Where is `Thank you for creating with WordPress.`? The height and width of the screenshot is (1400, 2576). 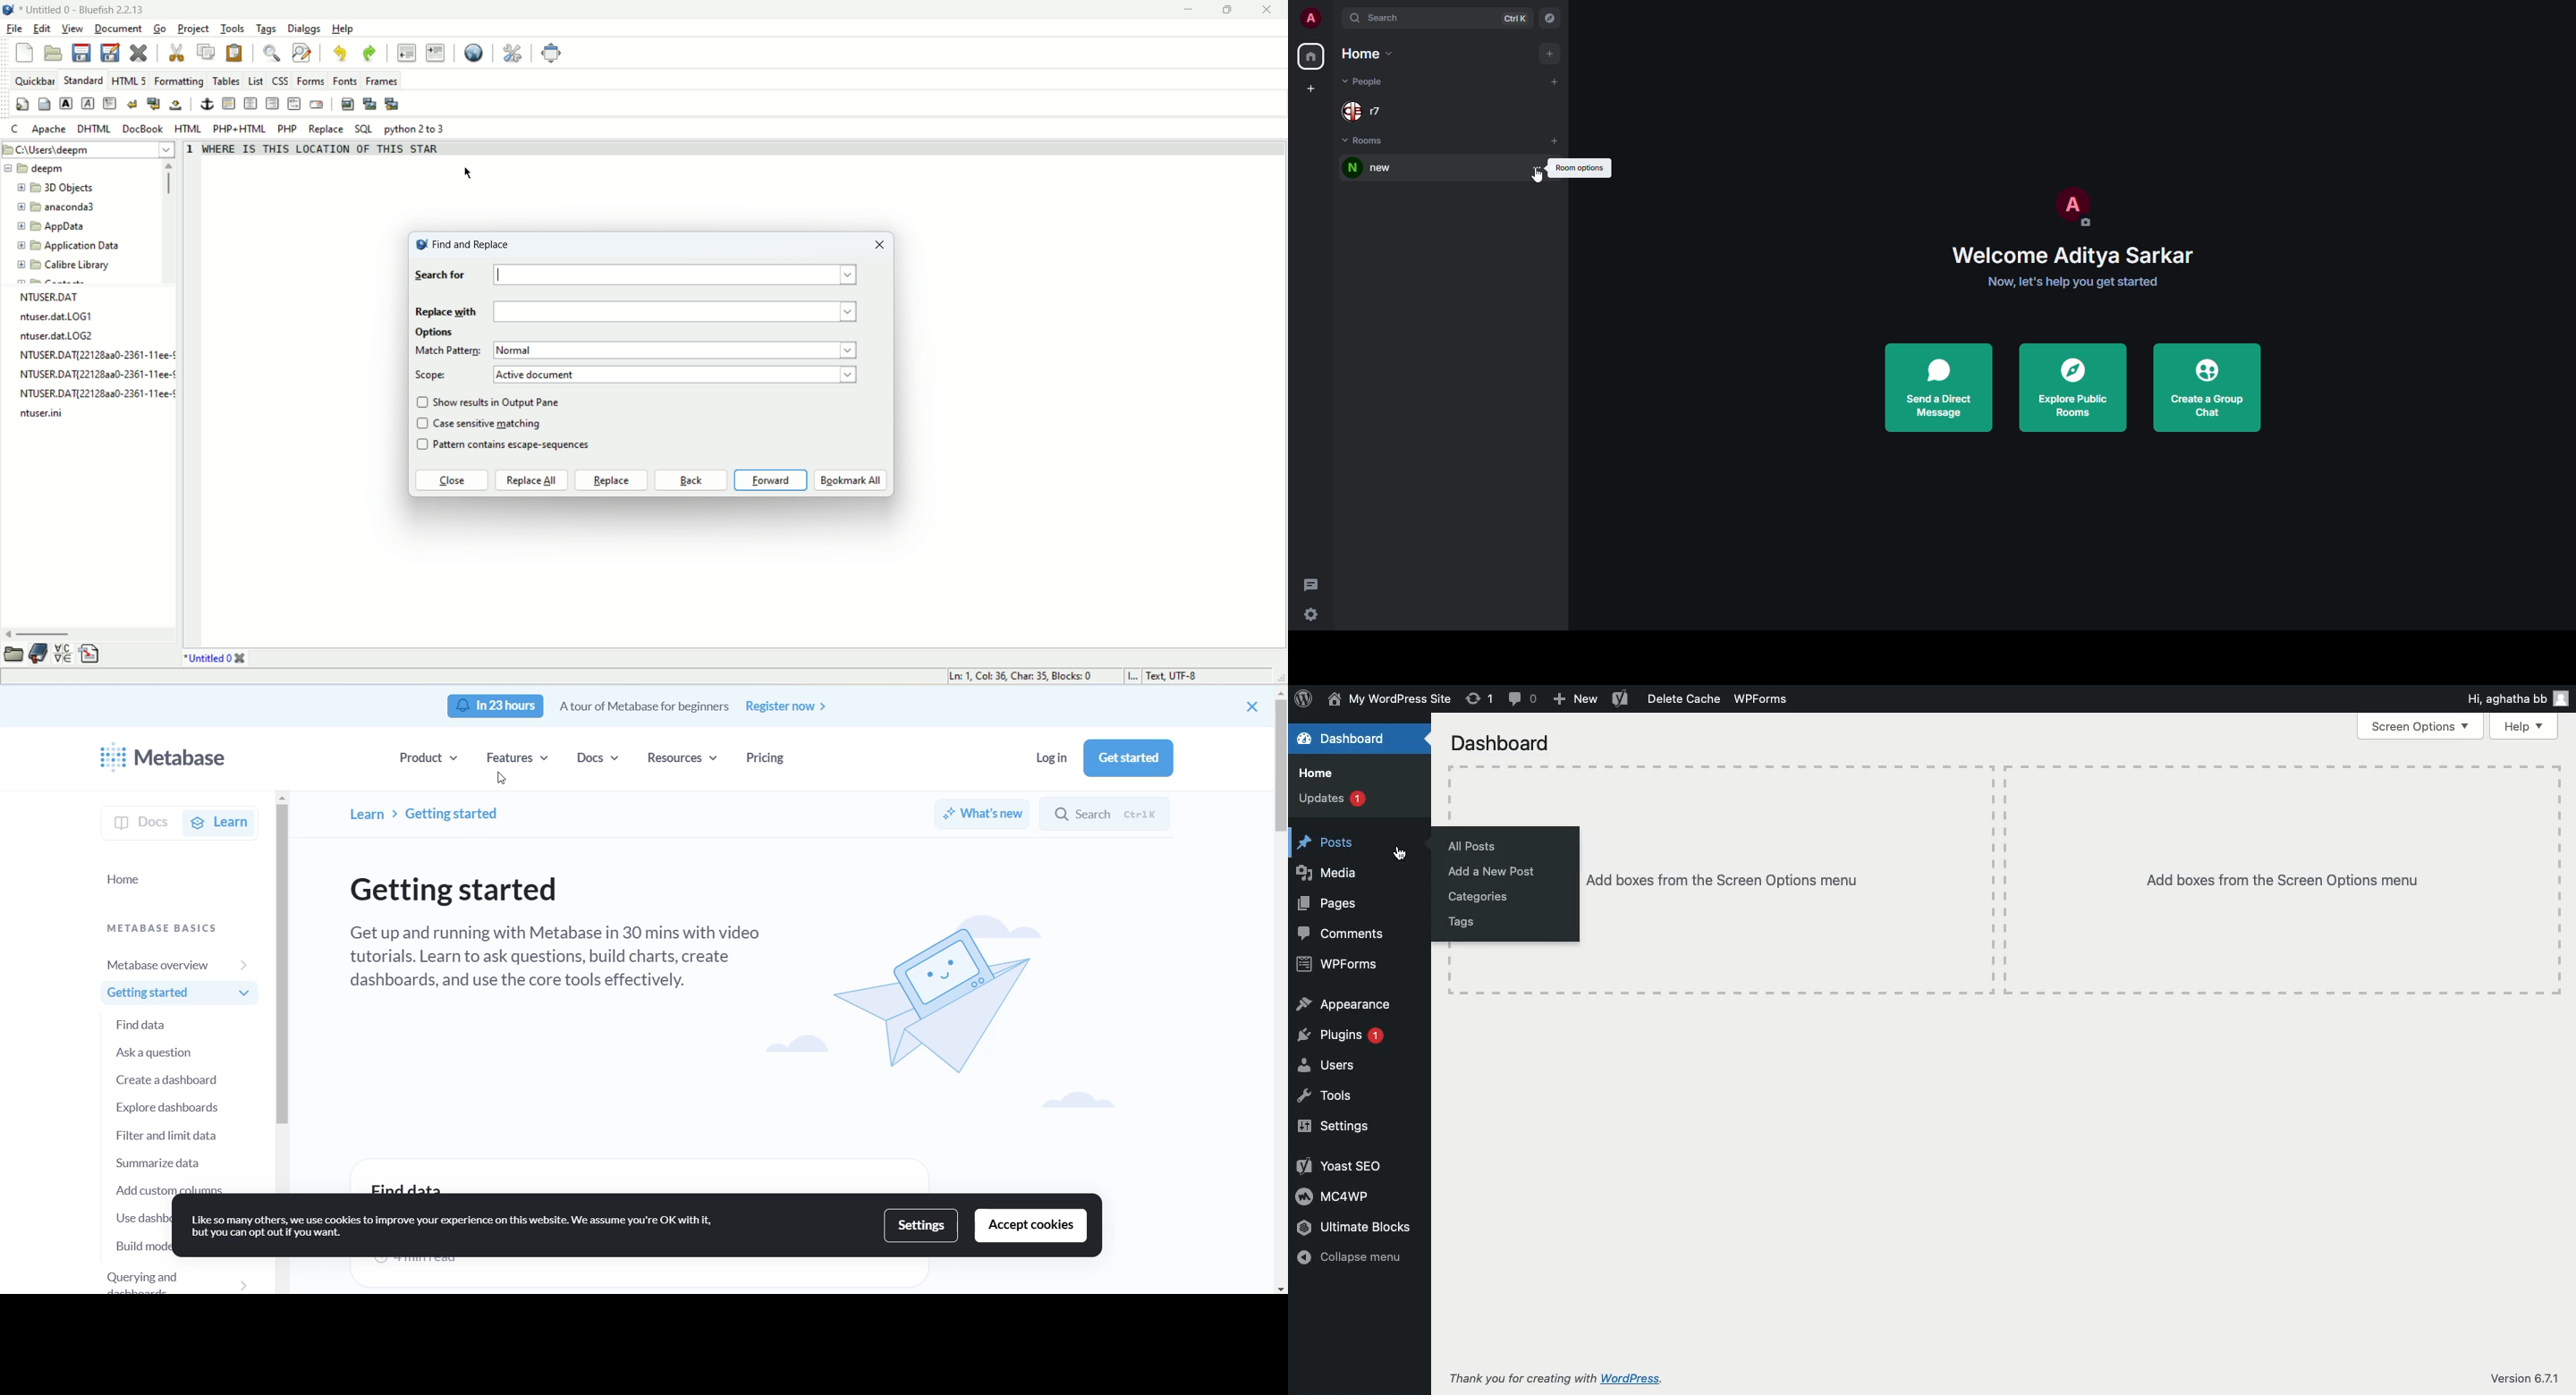 Thank you for creating with WordPress. is located at coordinates (1563, 1381).